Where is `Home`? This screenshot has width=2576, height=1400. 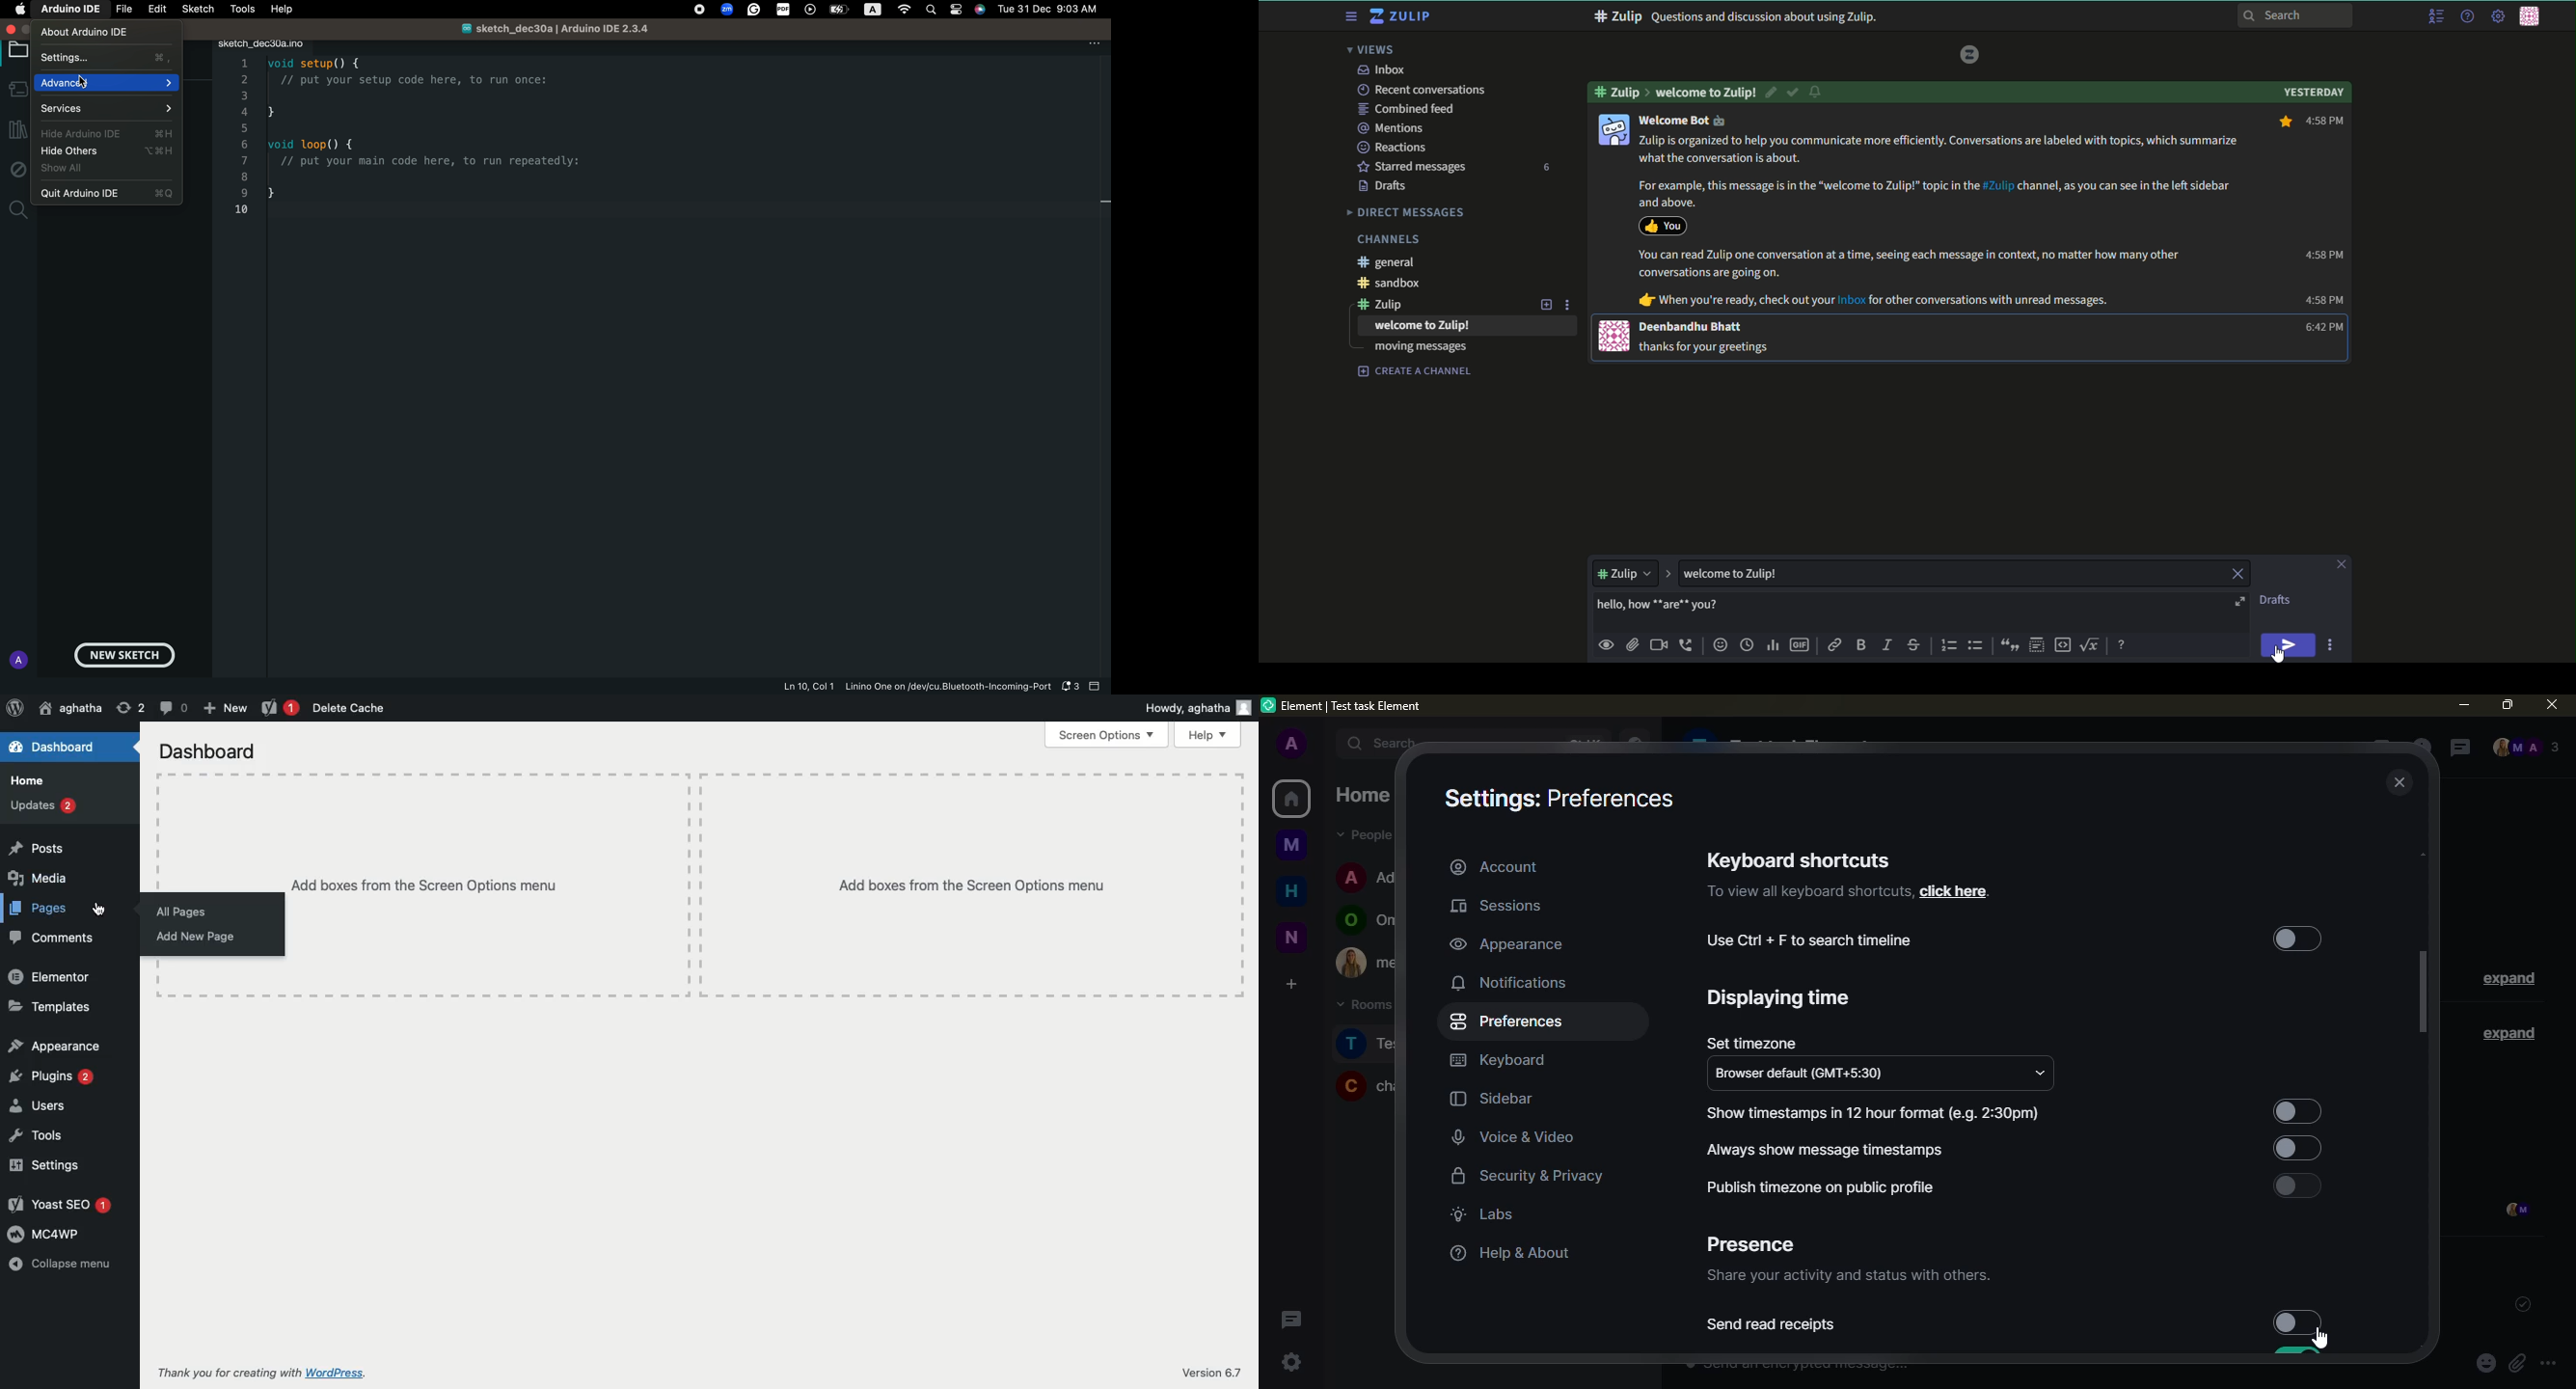
Home is located at coordinates (62, 780).